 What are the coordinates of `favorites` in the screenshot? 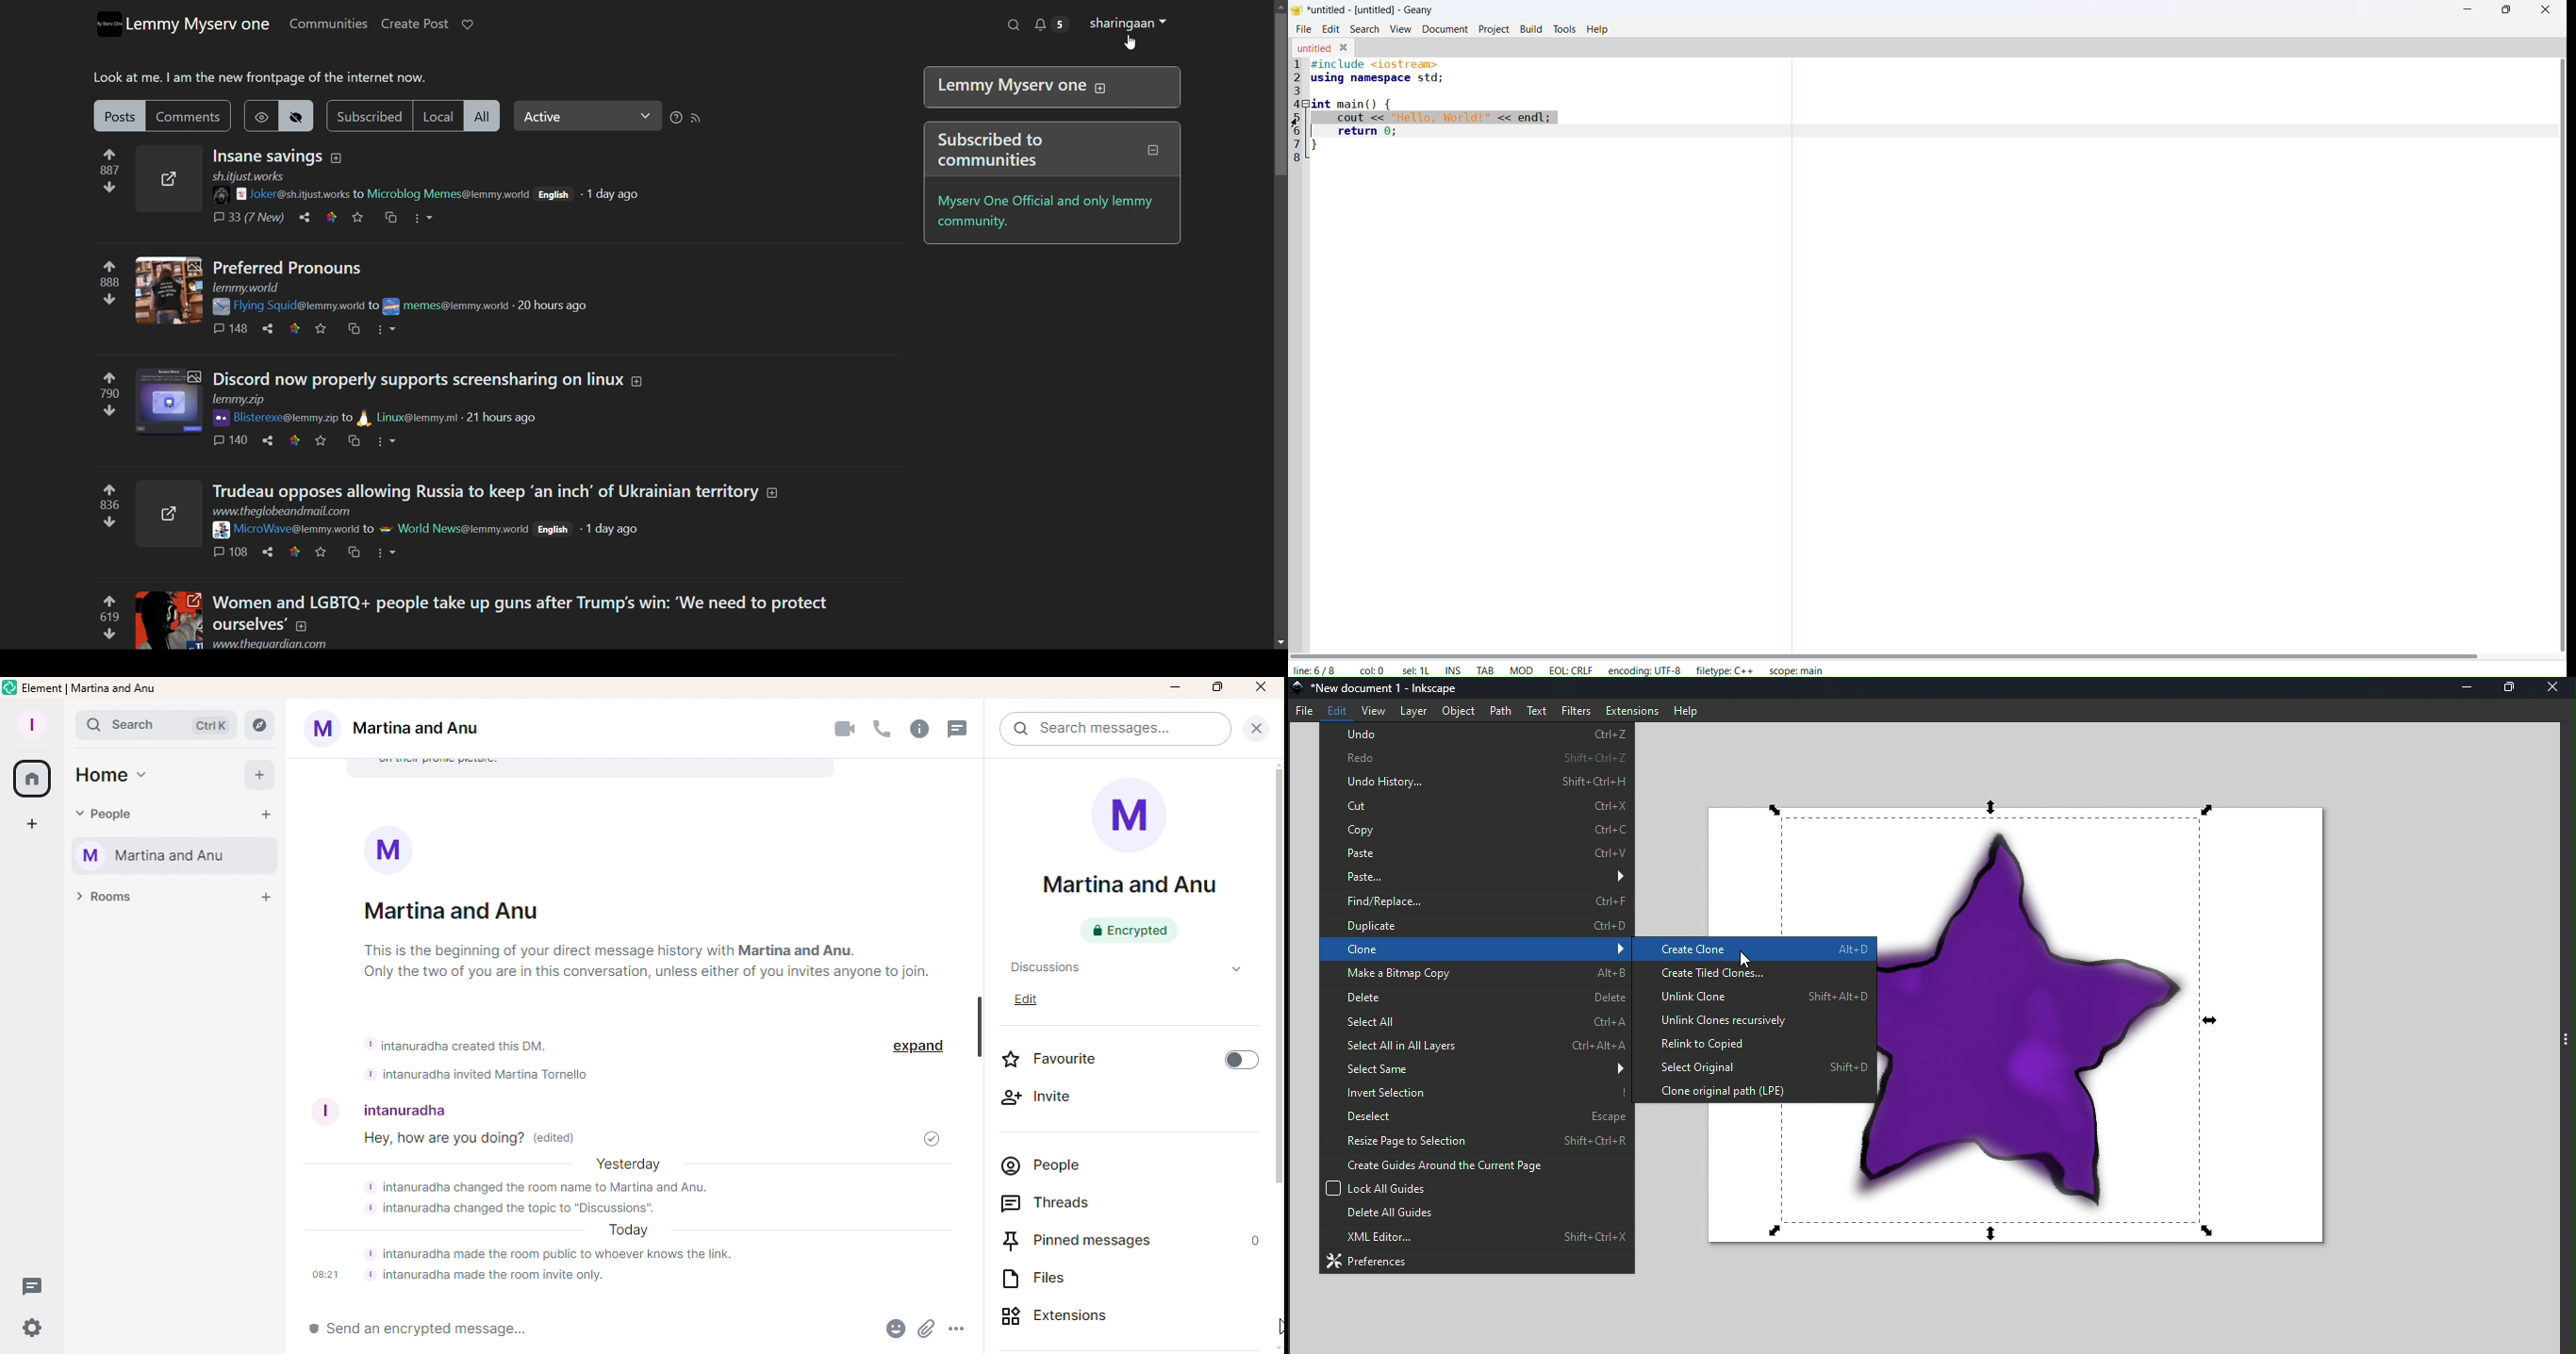 It's located at (321, 329).